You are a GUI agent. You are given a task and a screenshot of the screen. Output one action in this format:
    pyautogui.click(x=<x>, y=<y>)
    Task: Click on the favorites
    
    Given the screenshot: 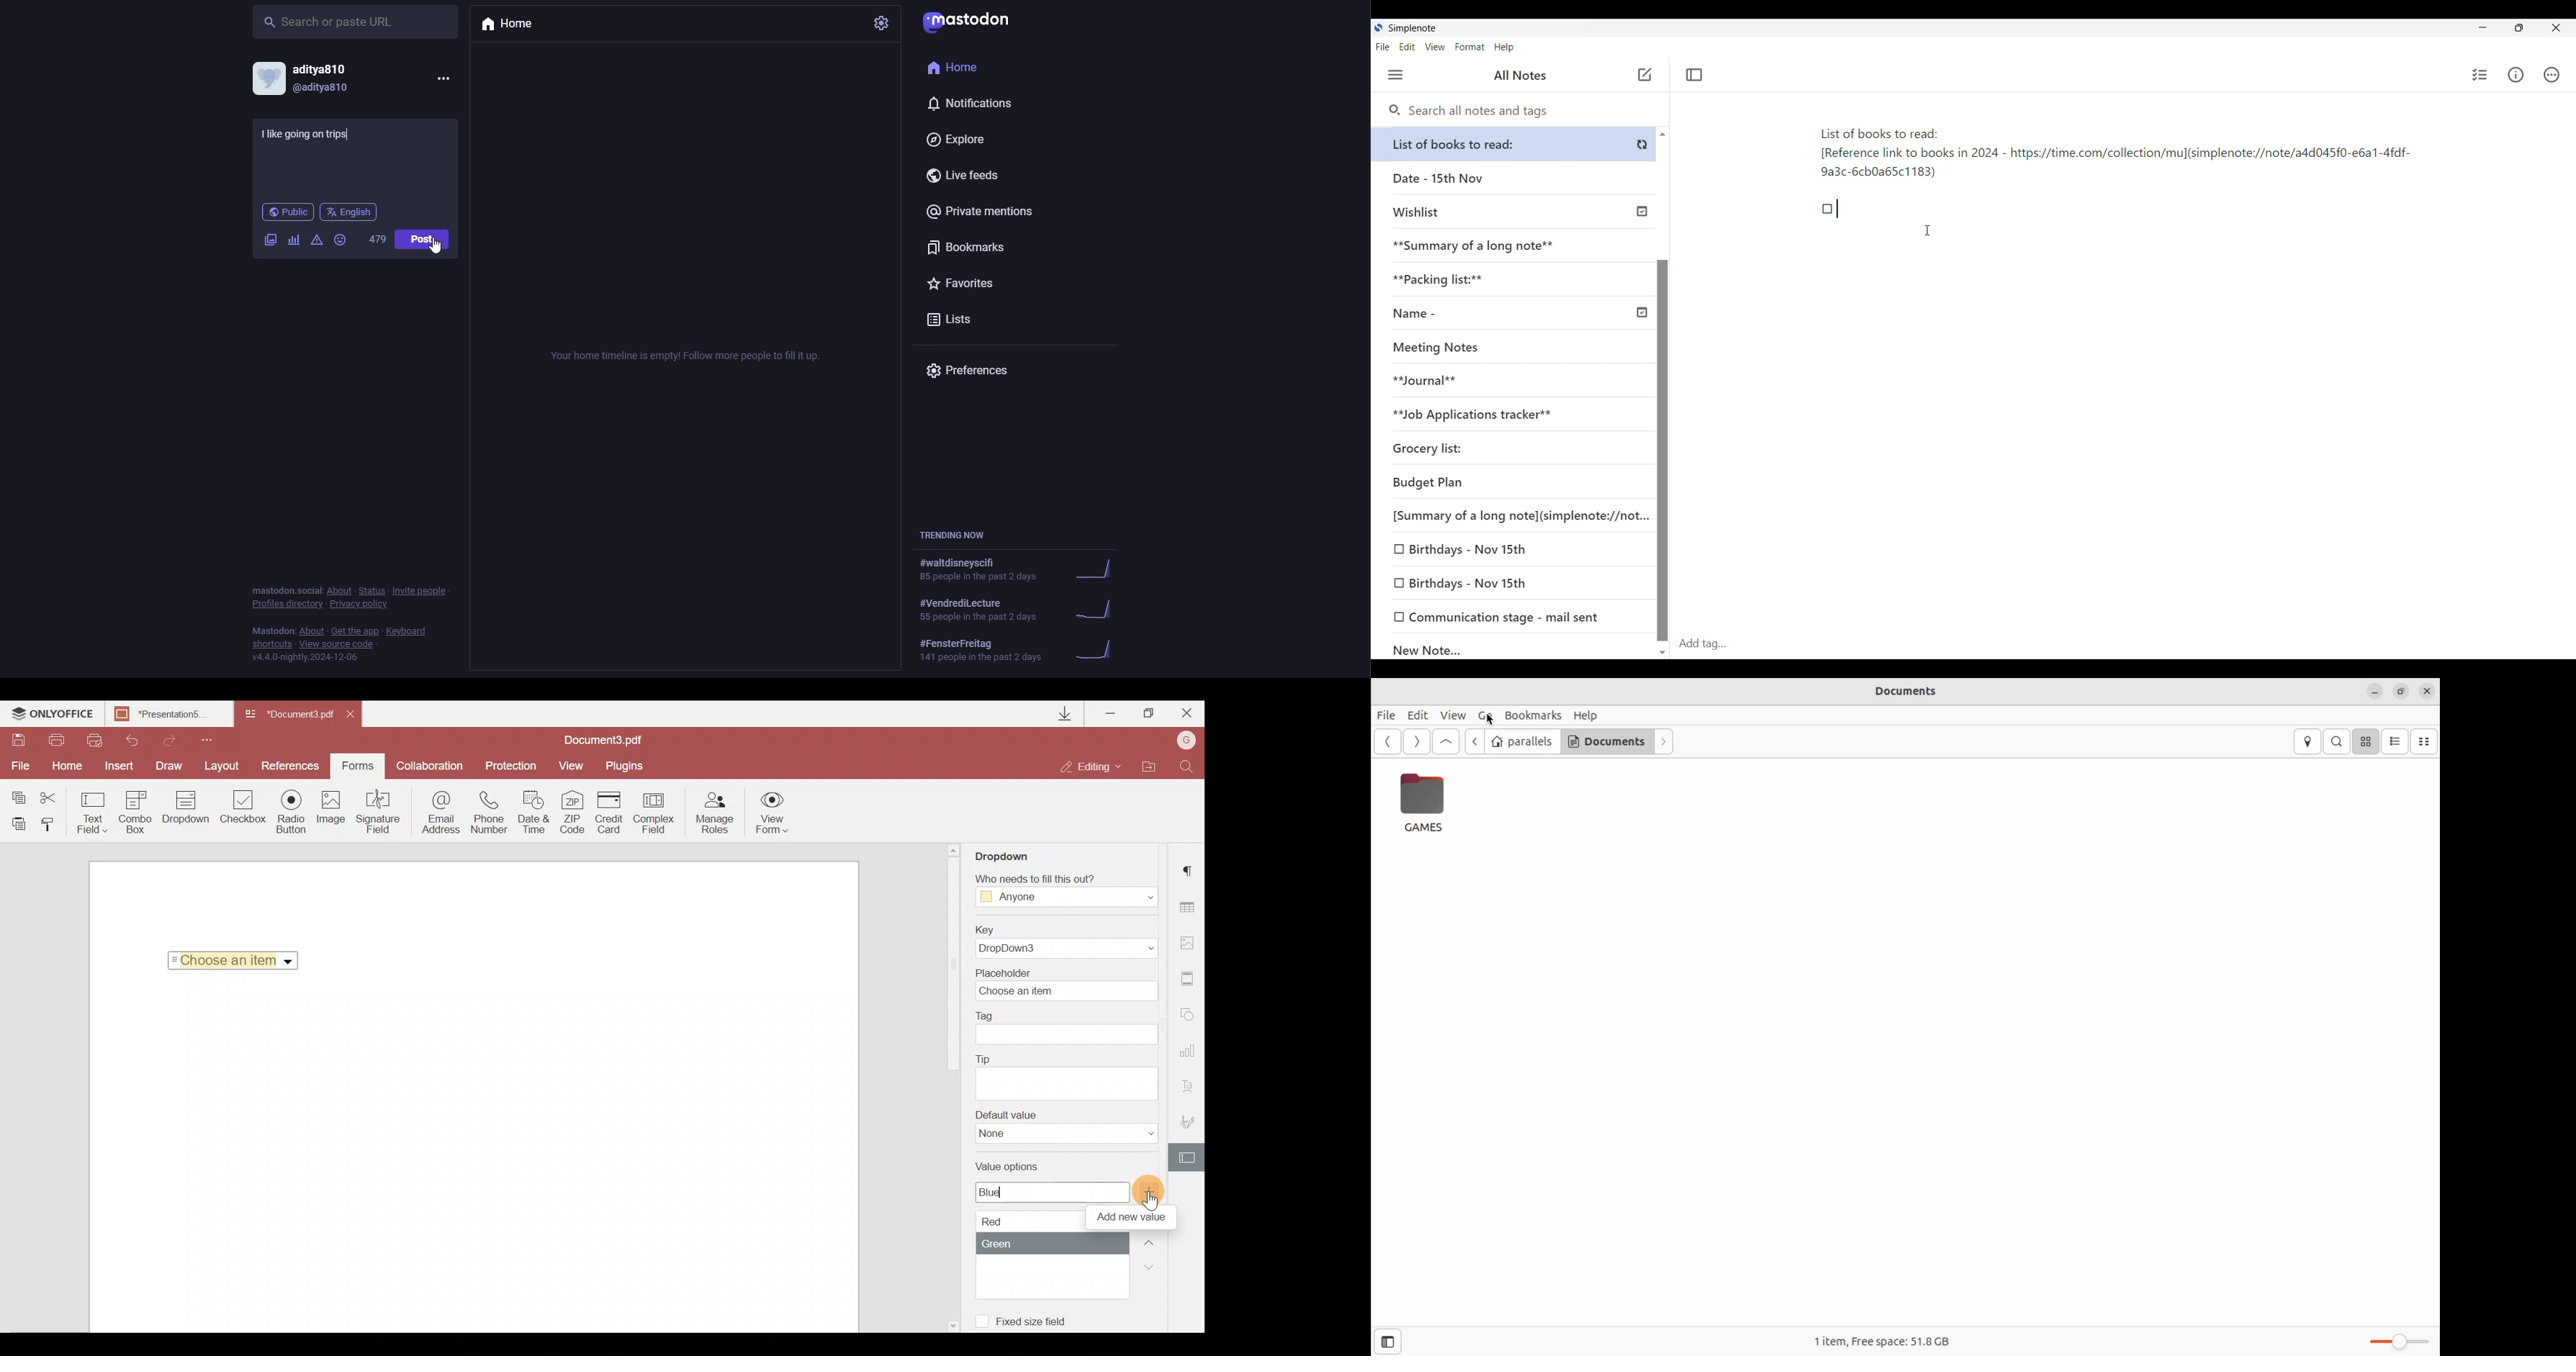 What is the action you would take?
    pyautogui.click(x=968, y=285)
    